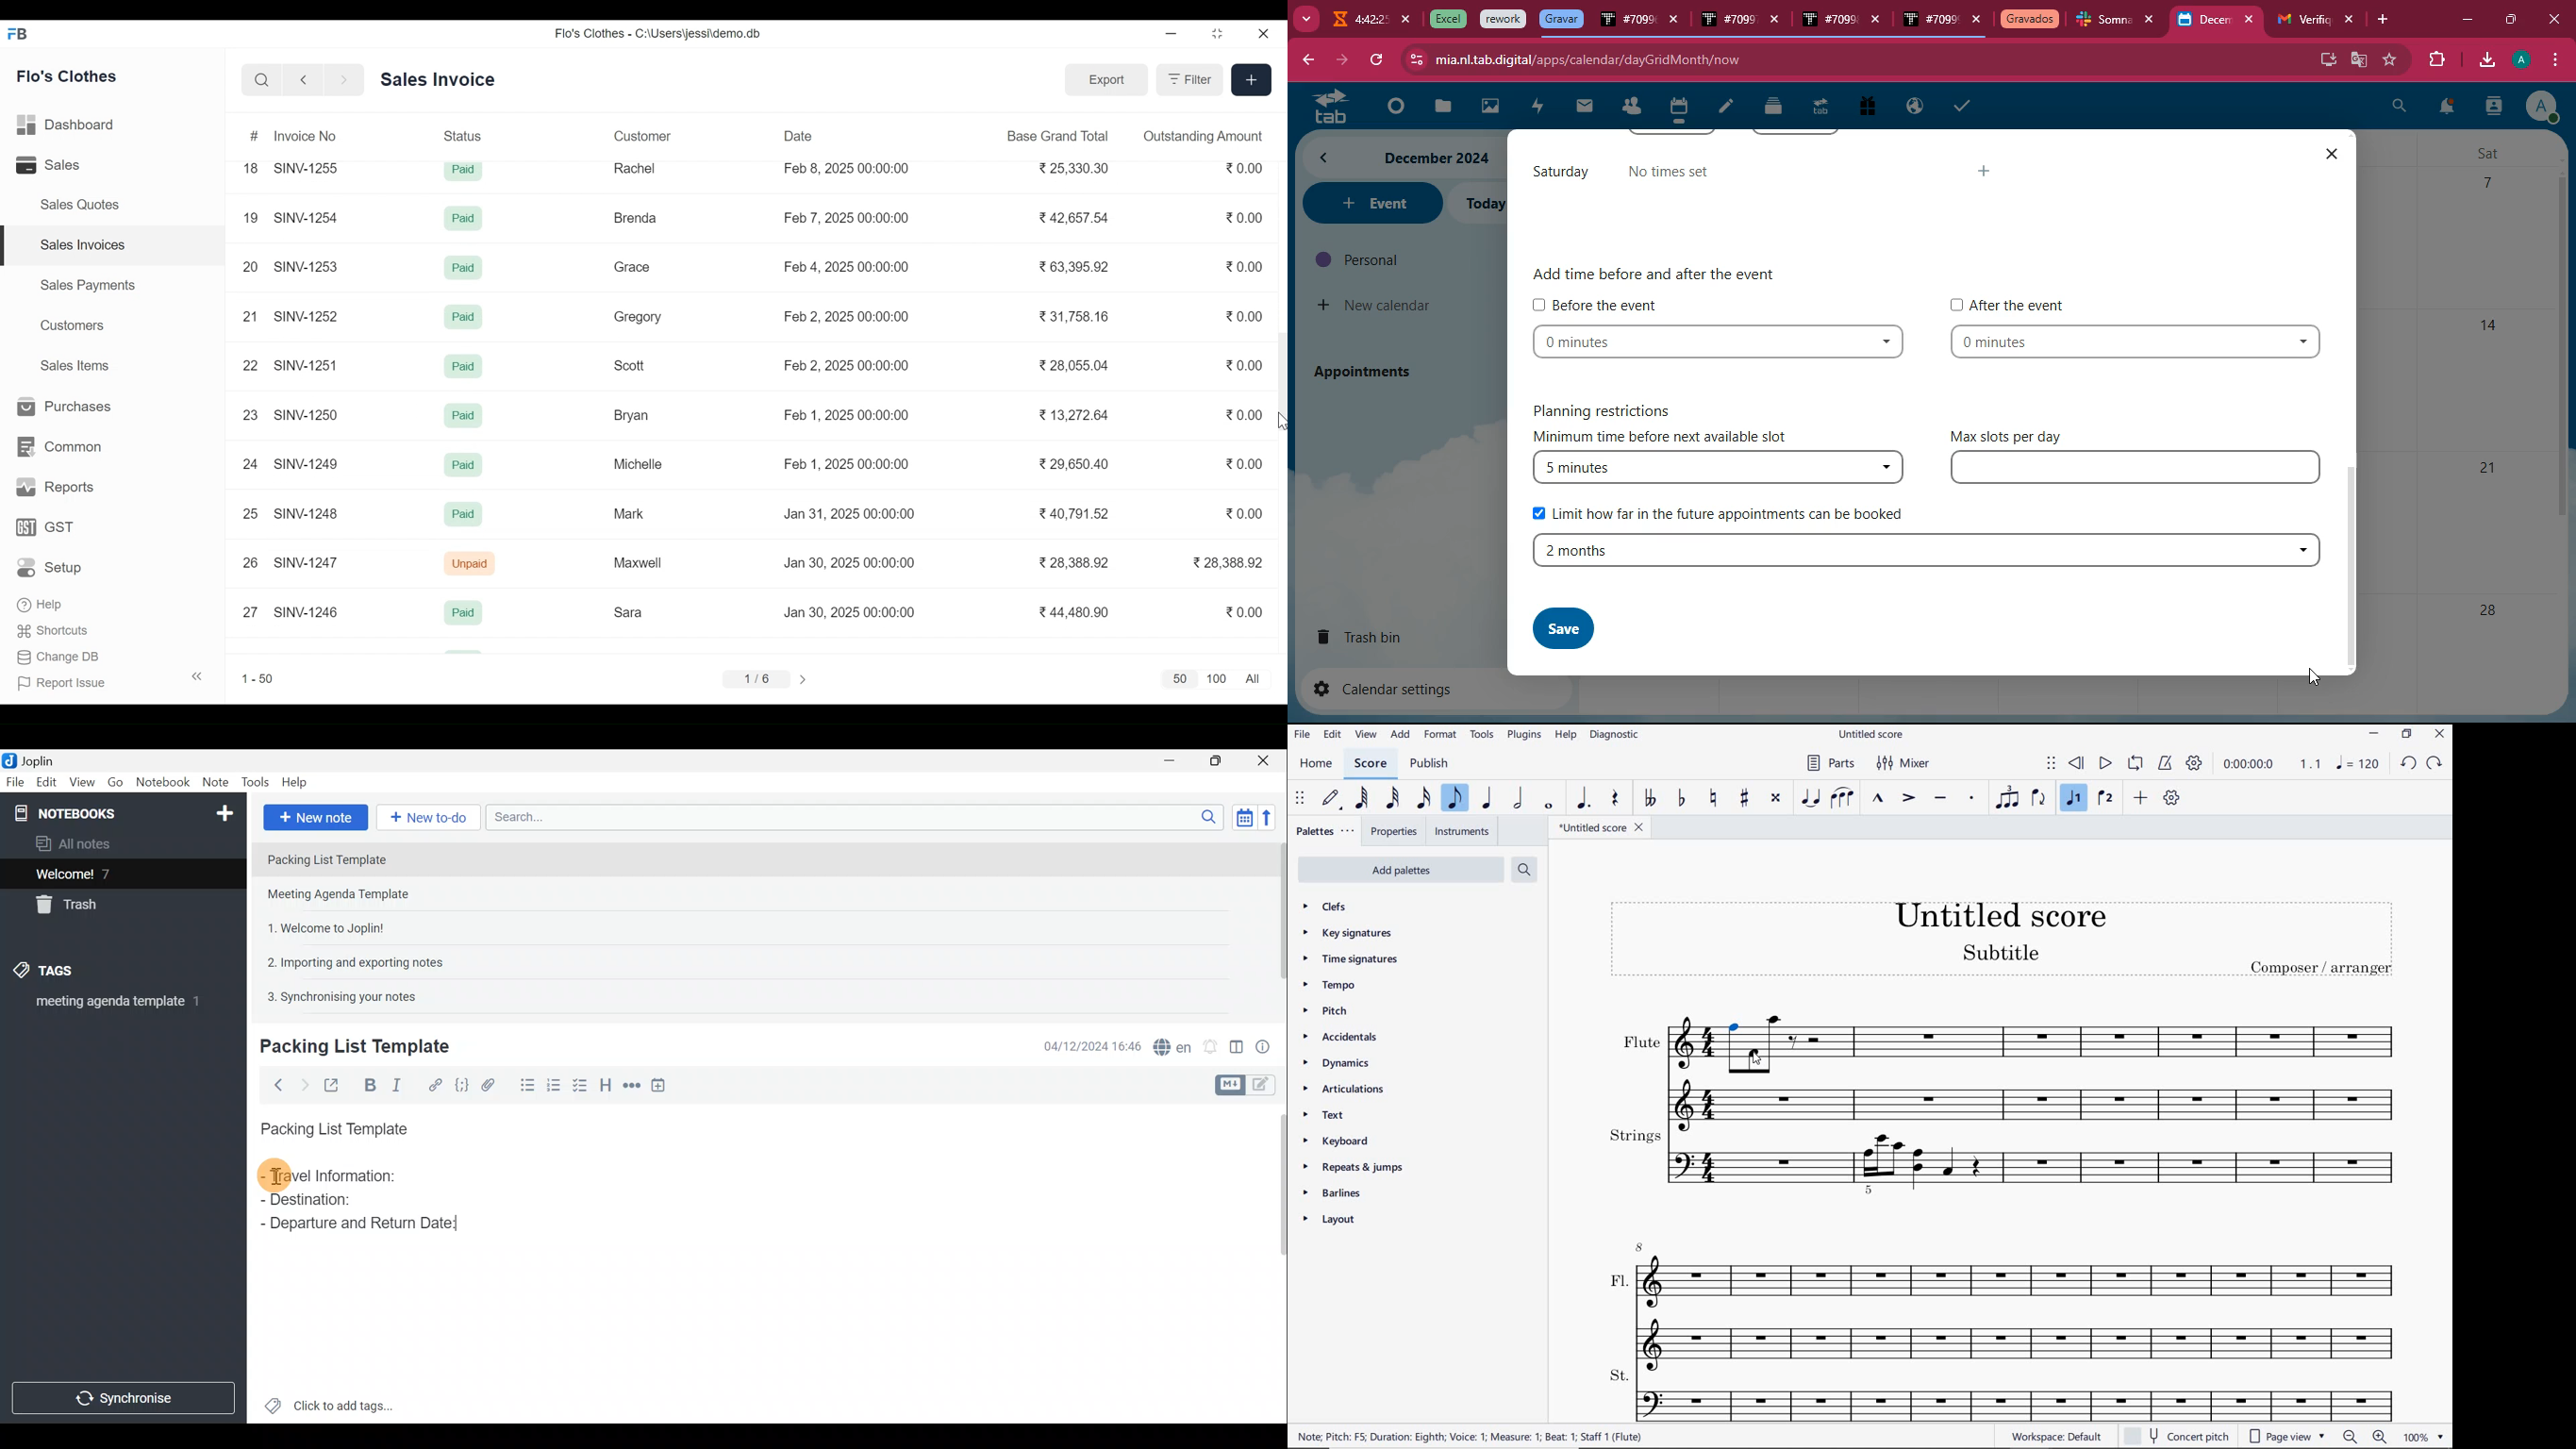 The image size is (2576, 1456). Describe the element at coordinates (466, 220) in the screenshot. I see `Paid` at that location.